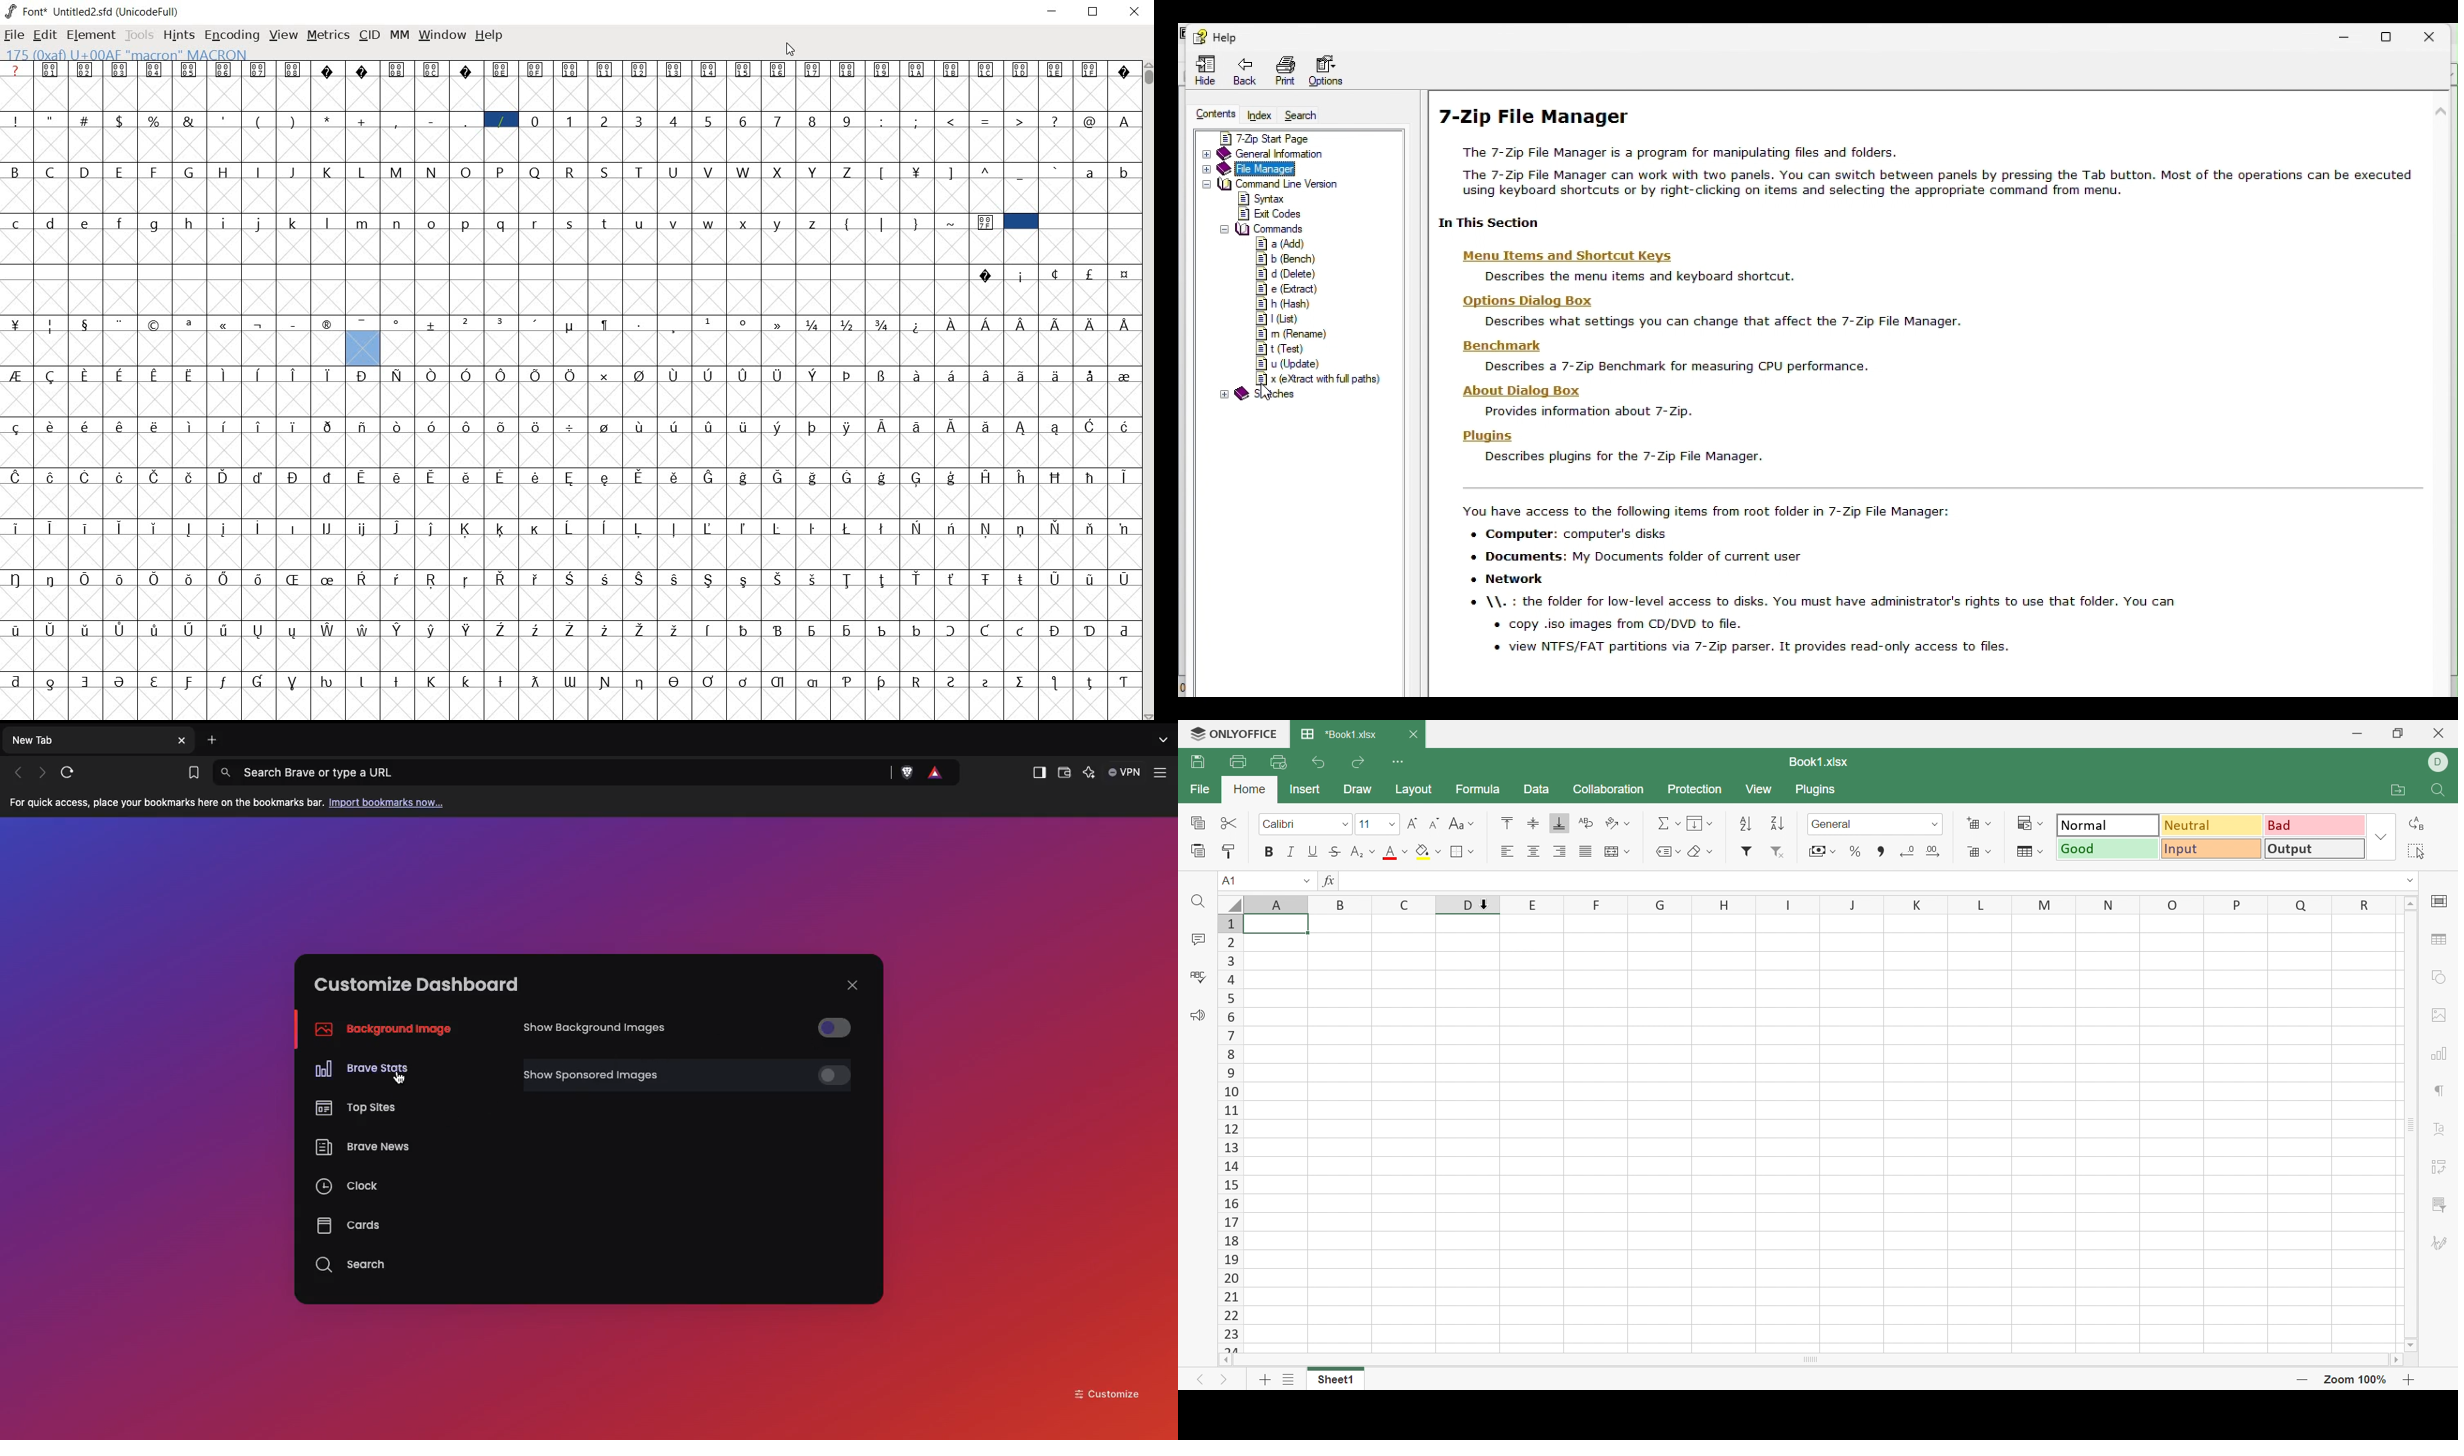 Image resolution: width=2464 pixels, height=1456 pixels. Describe the element at coordinates (1020, 579) in the screenshot. I see `Symbol` at that location.